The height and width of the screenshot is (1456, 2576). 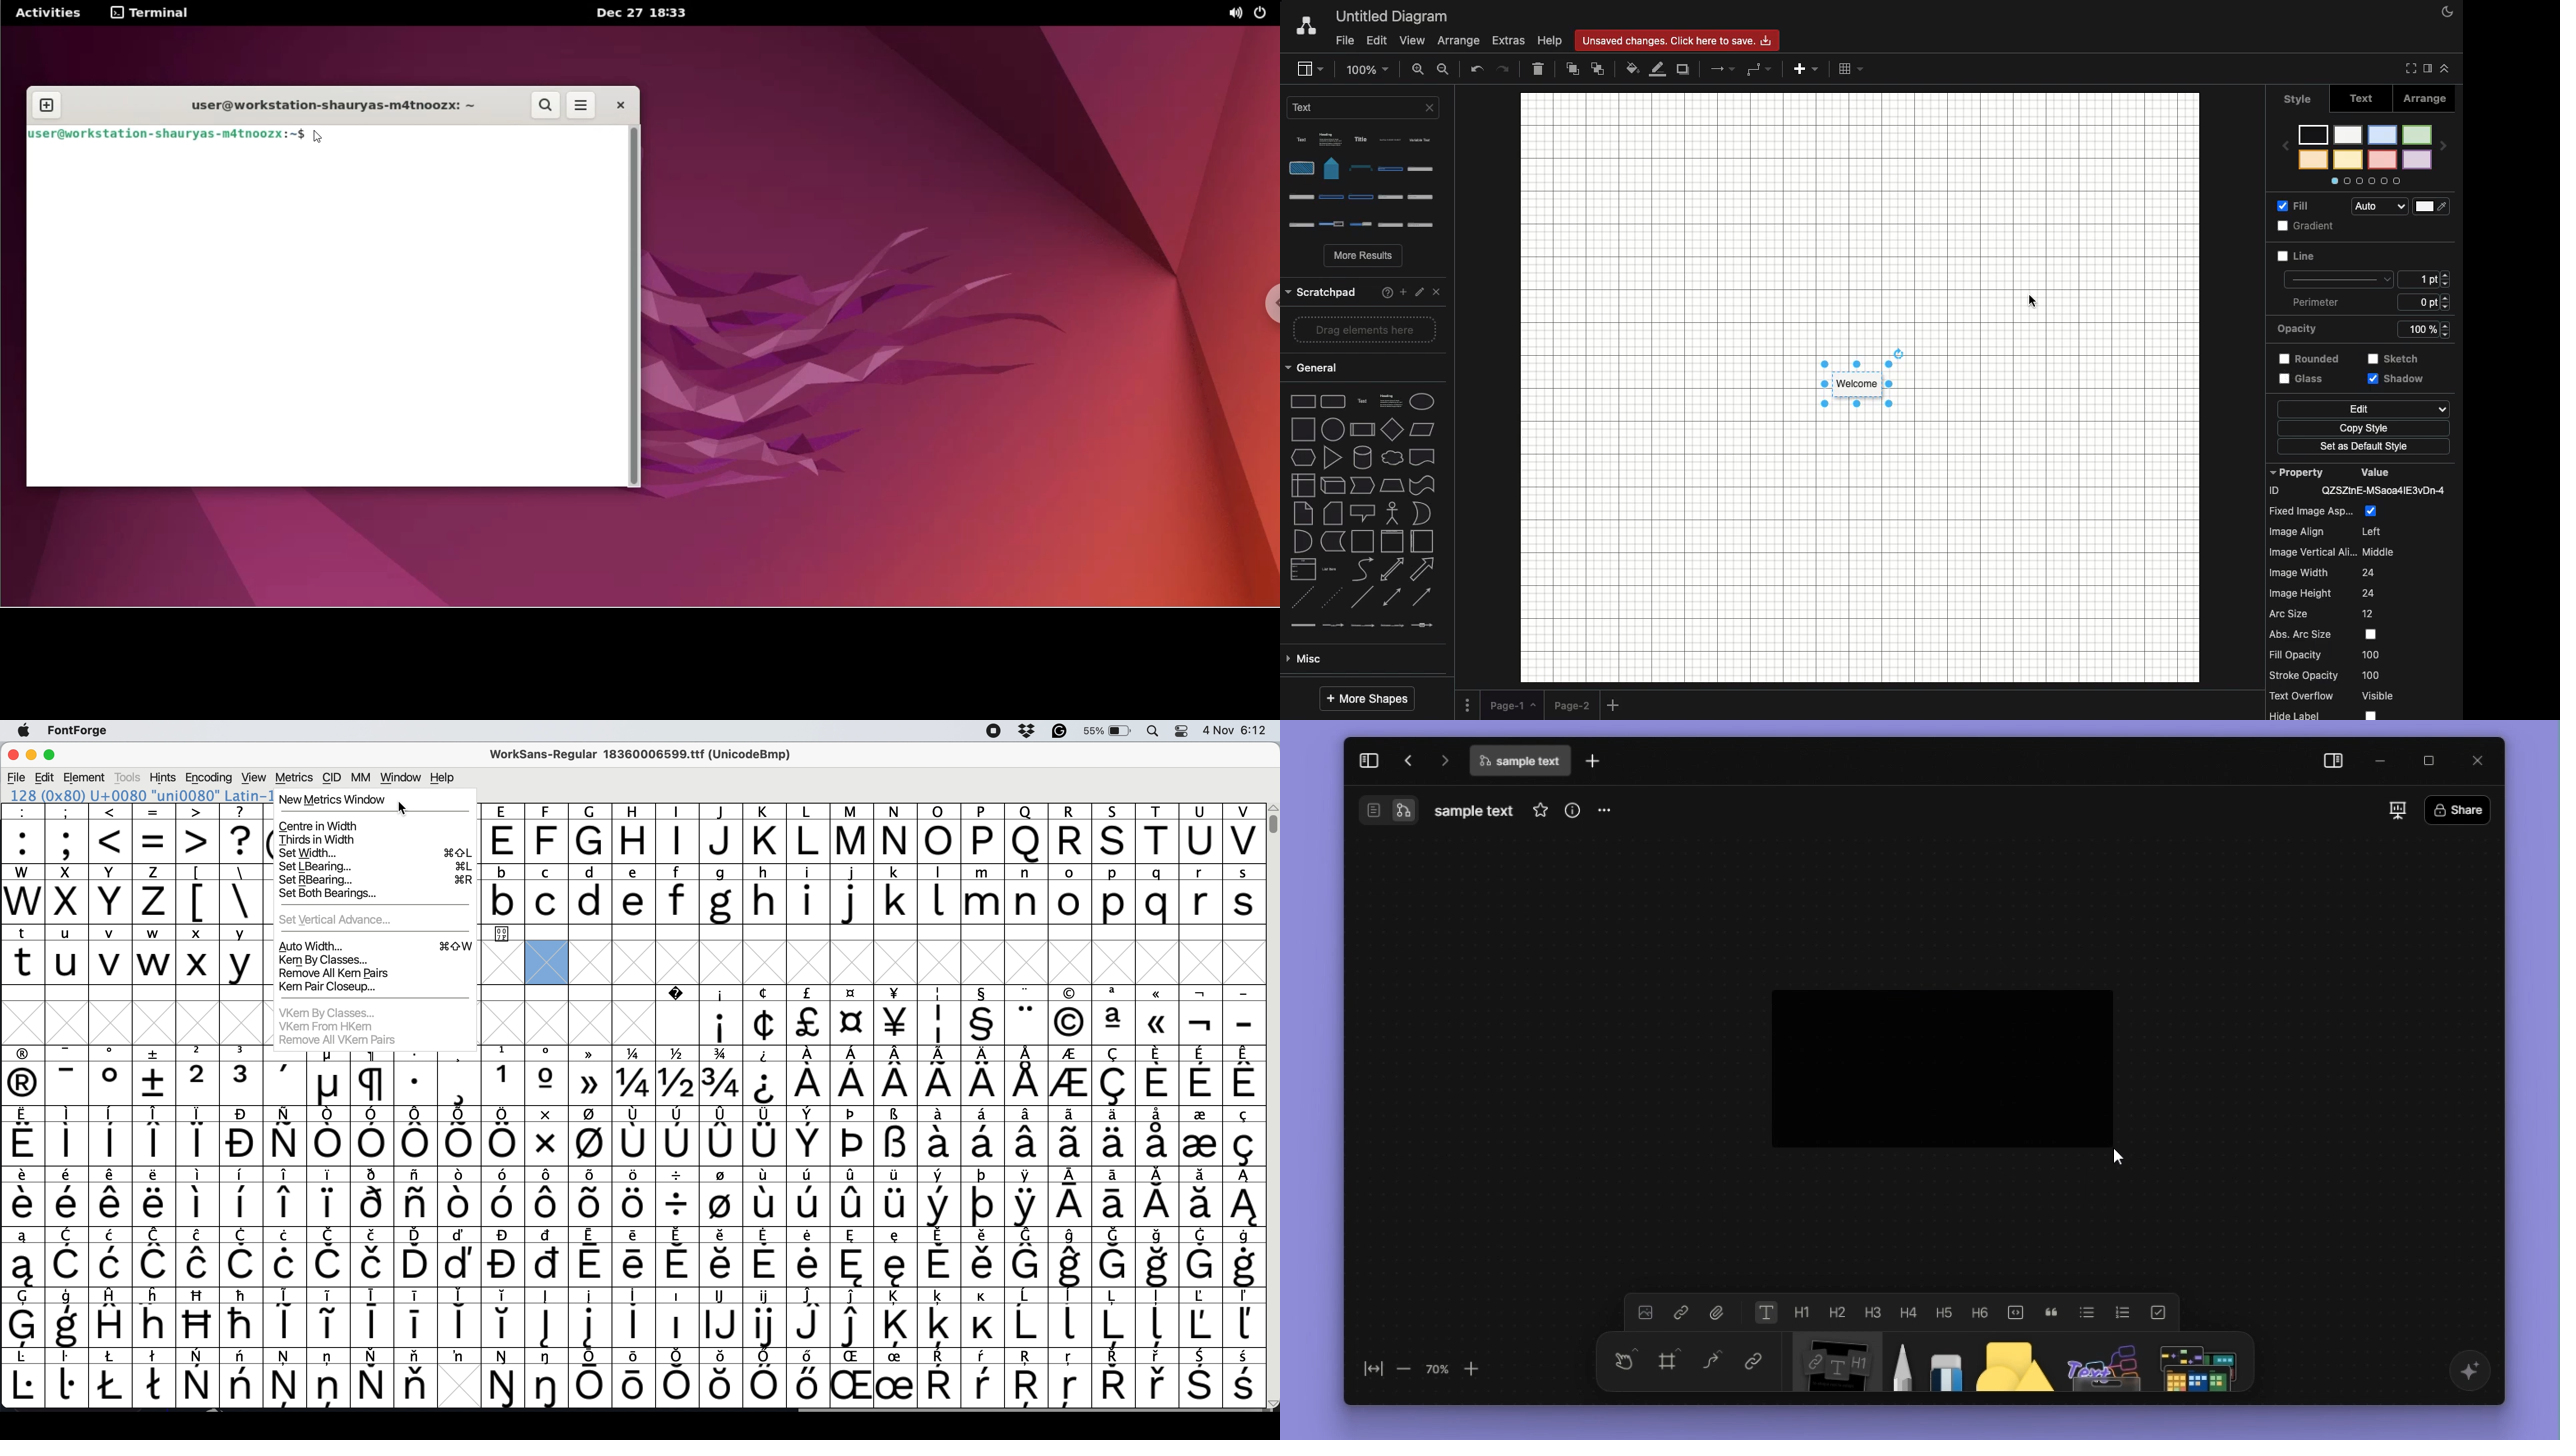 What do you see at coordinates (1342, 41) in the screenshot?
I see `File` at bounding box center [1342, 41].